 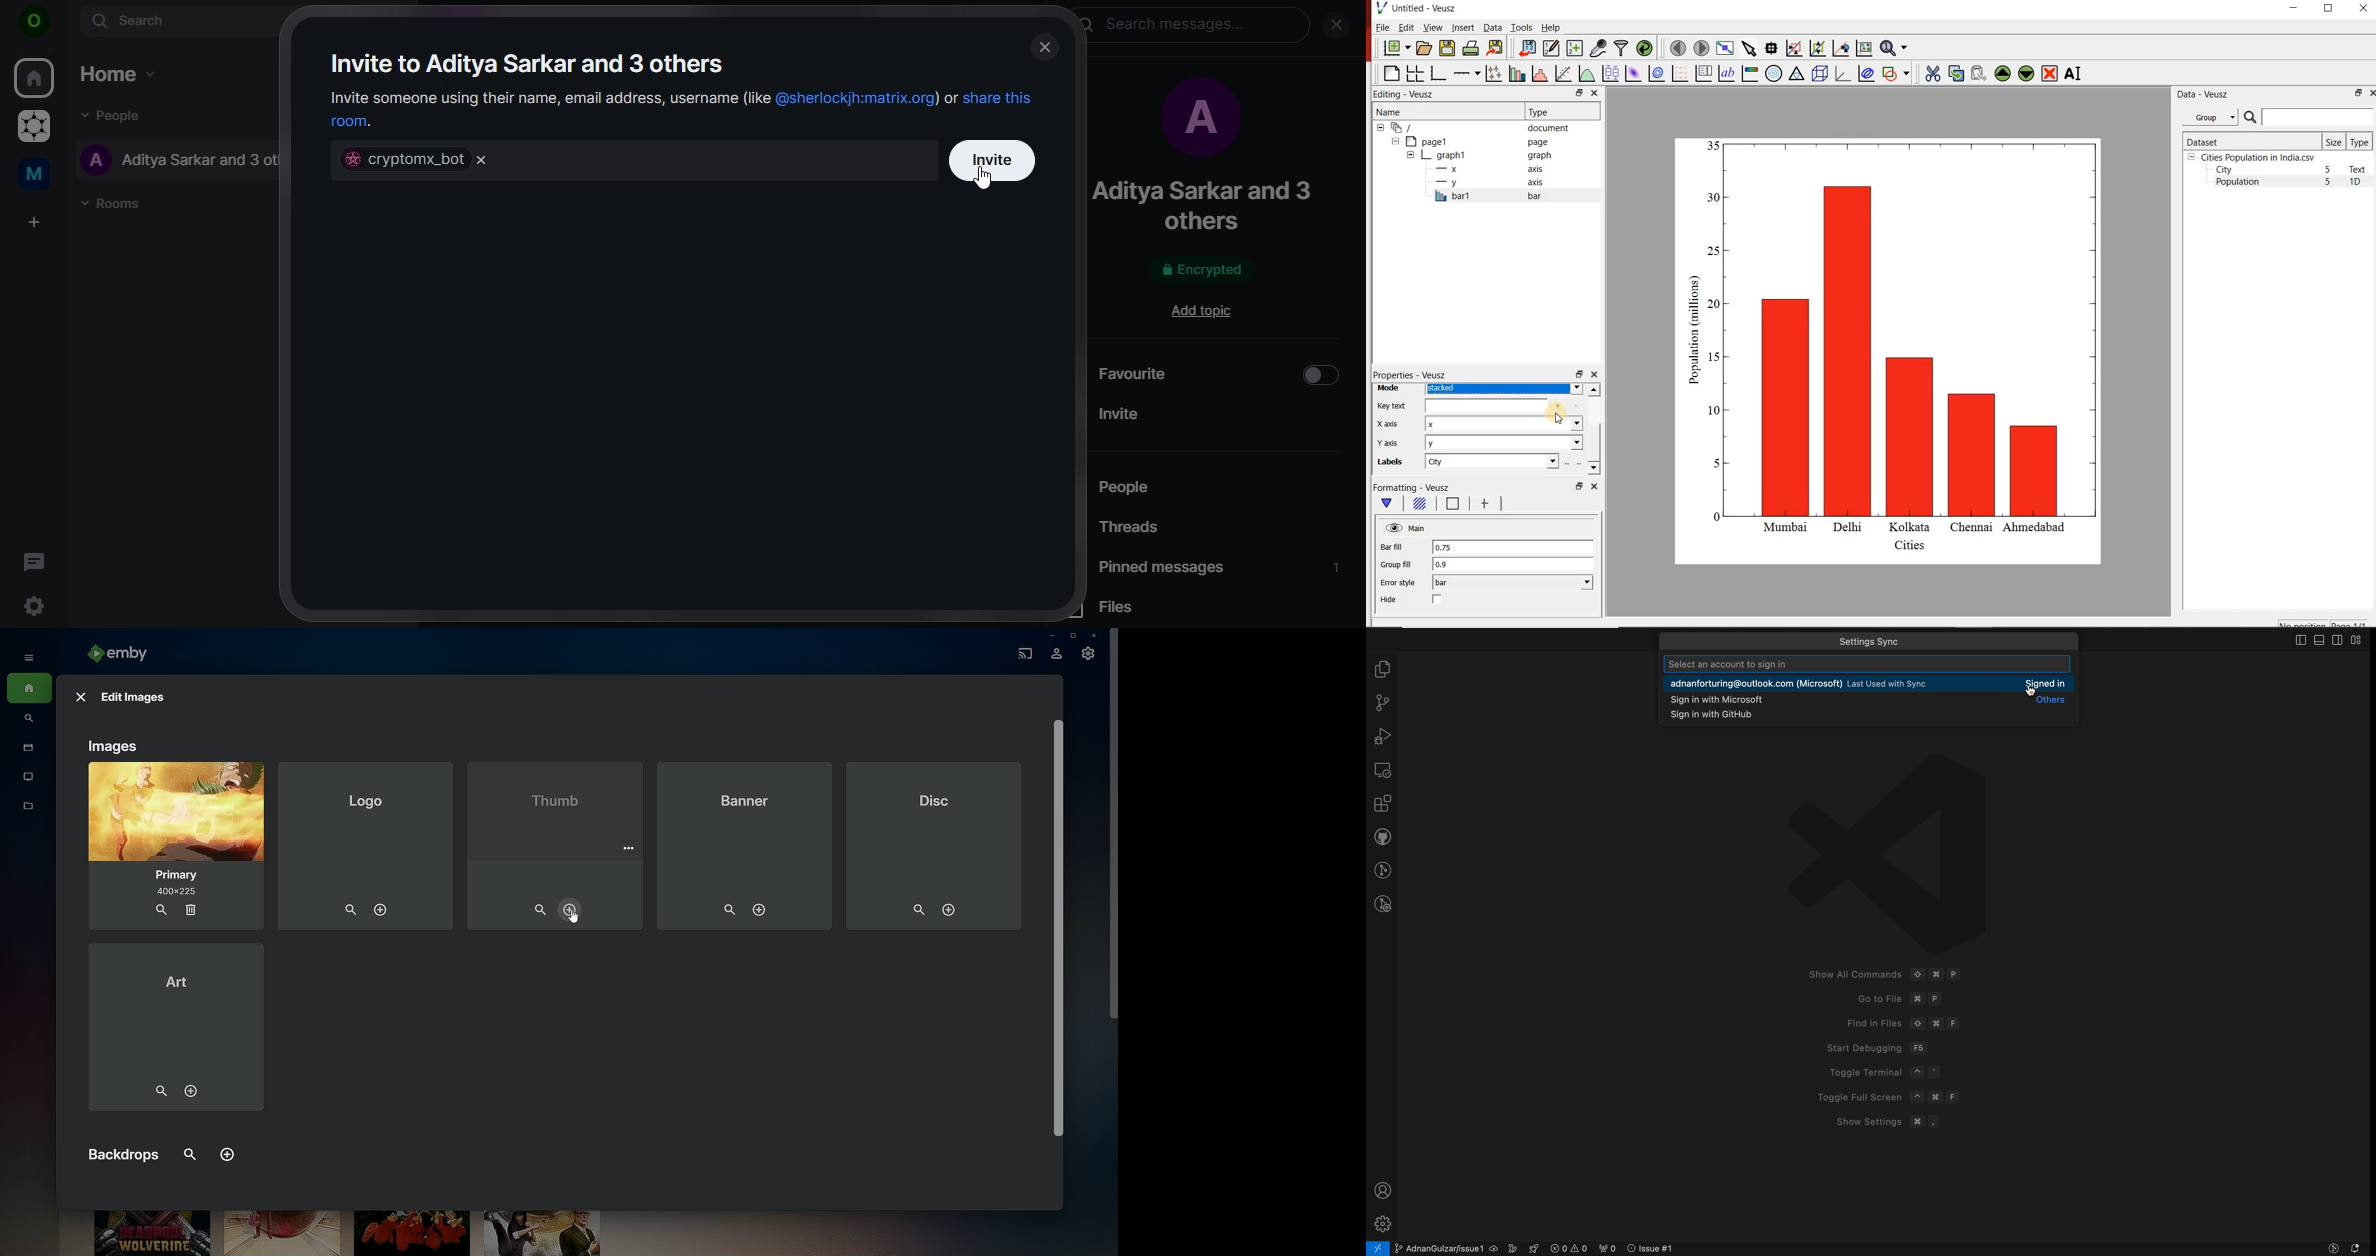 What do you see at coordinates (1896, 642) in the screenshot?
I see `quick menus` at bounding box center [1896, 642].